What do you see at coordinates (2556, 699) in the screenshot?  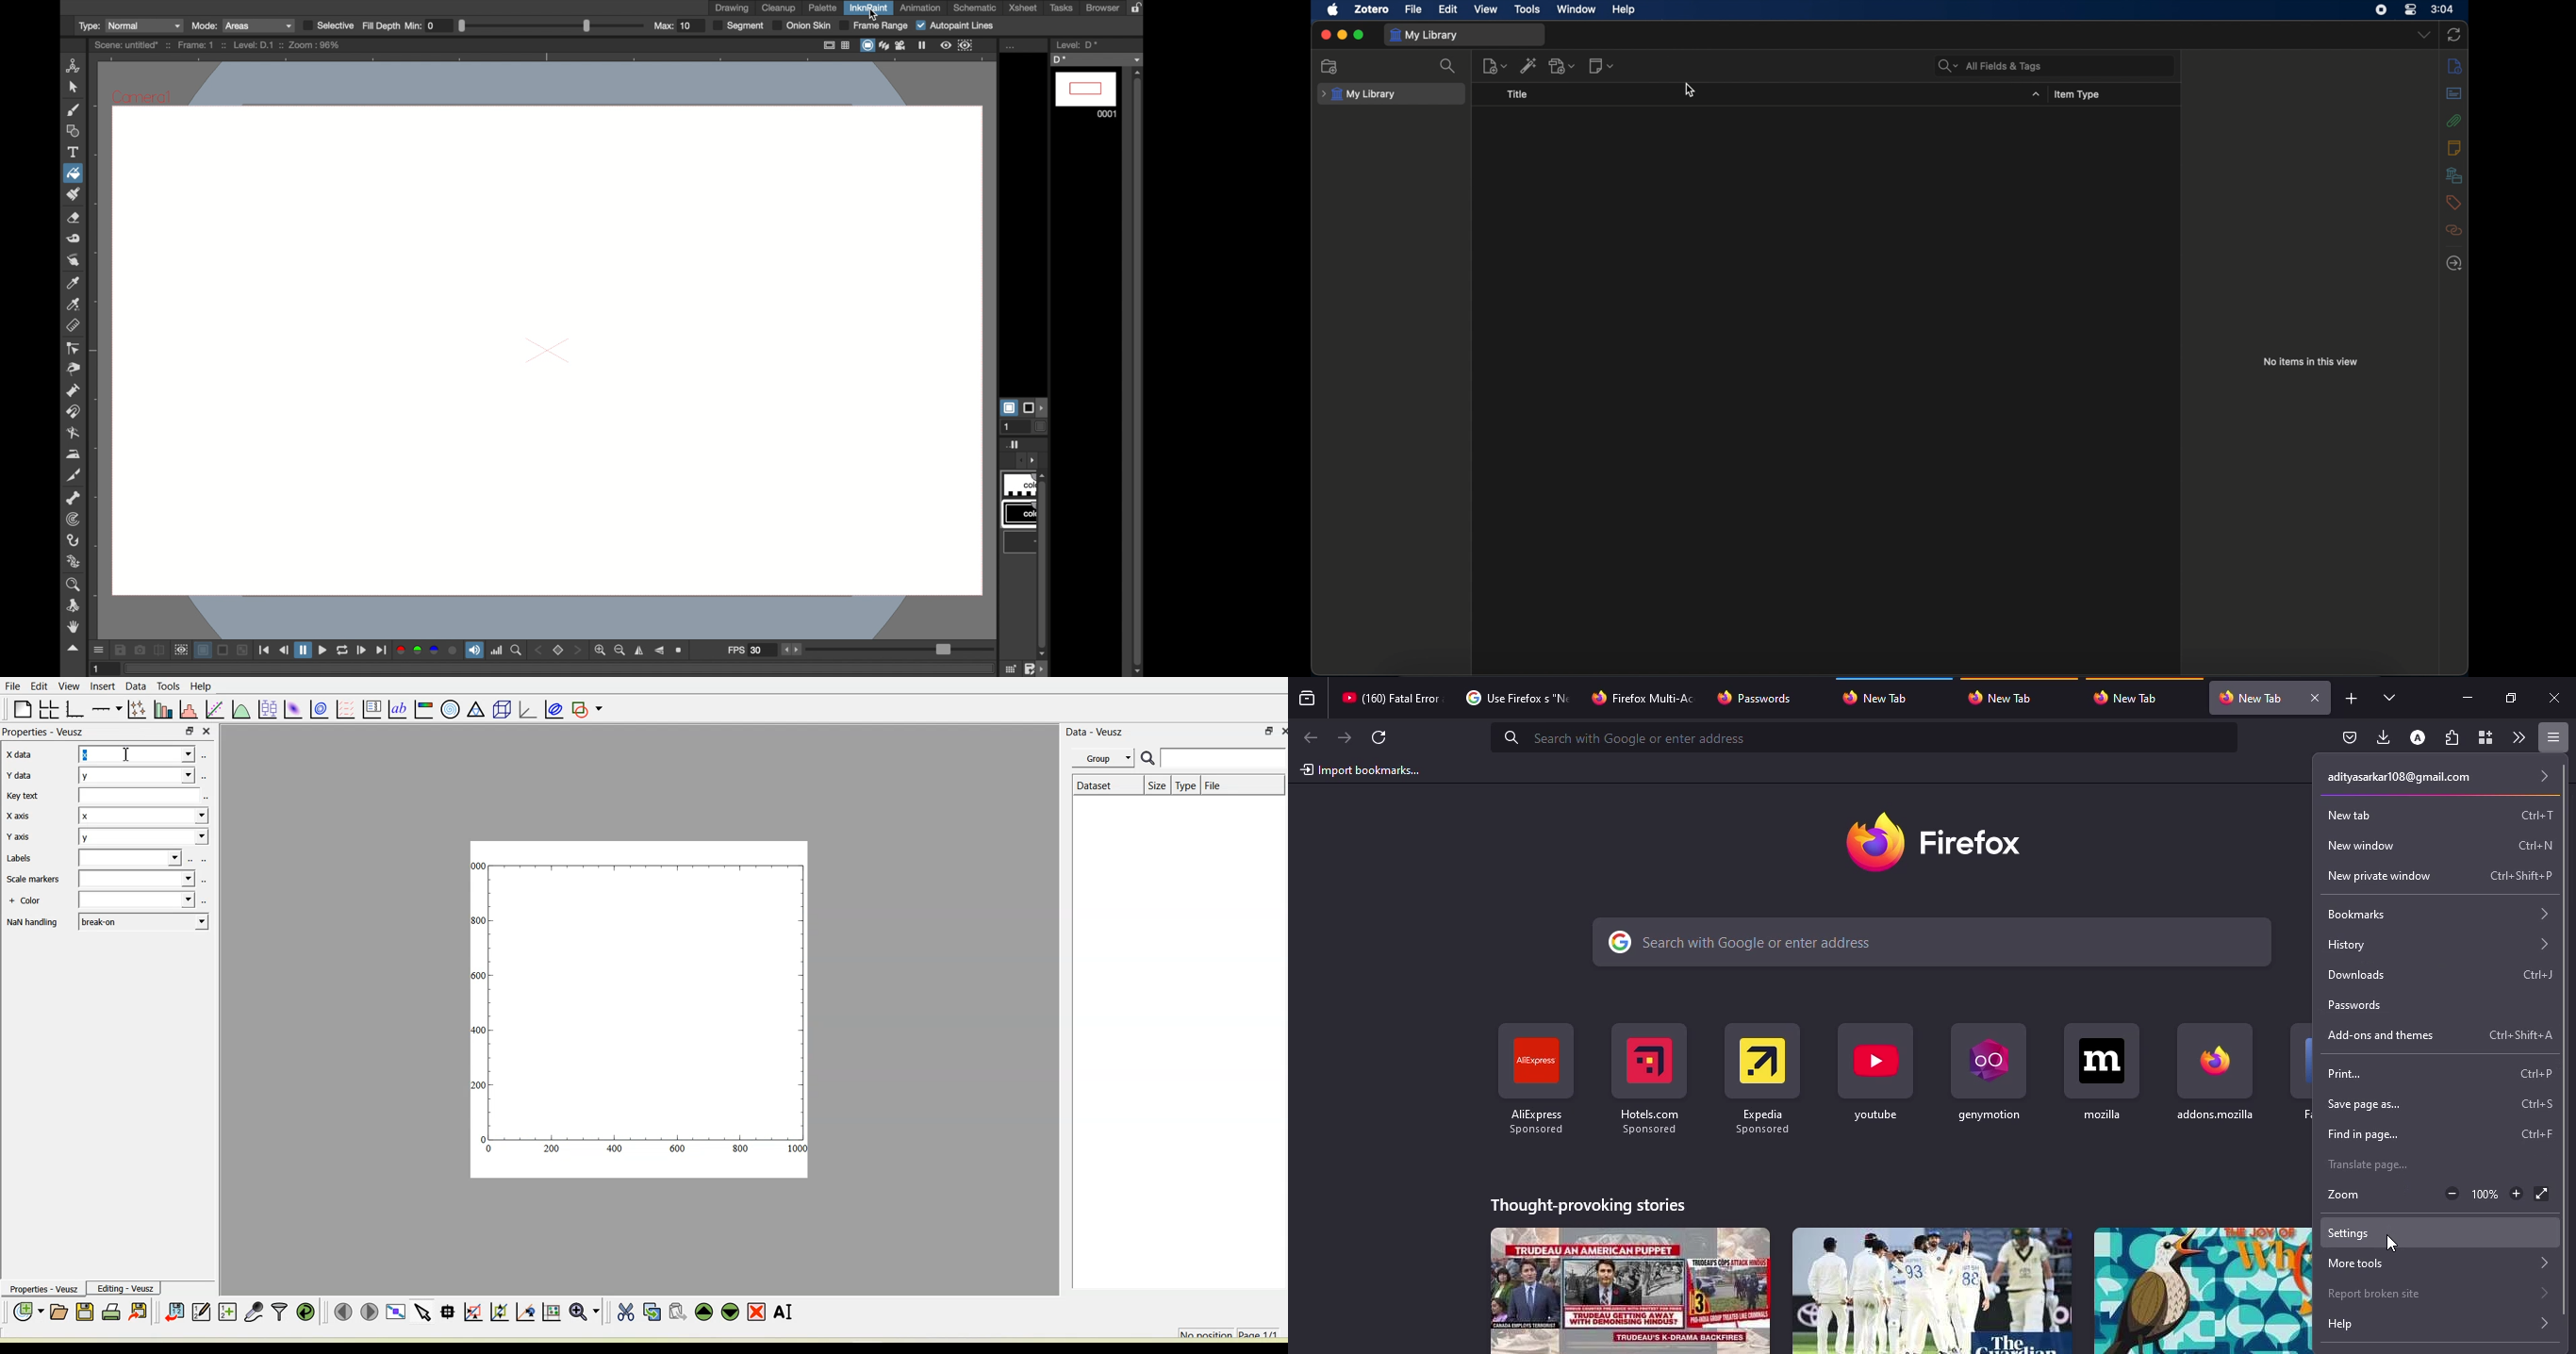 I see `close` at bounding box center [2556, 699].